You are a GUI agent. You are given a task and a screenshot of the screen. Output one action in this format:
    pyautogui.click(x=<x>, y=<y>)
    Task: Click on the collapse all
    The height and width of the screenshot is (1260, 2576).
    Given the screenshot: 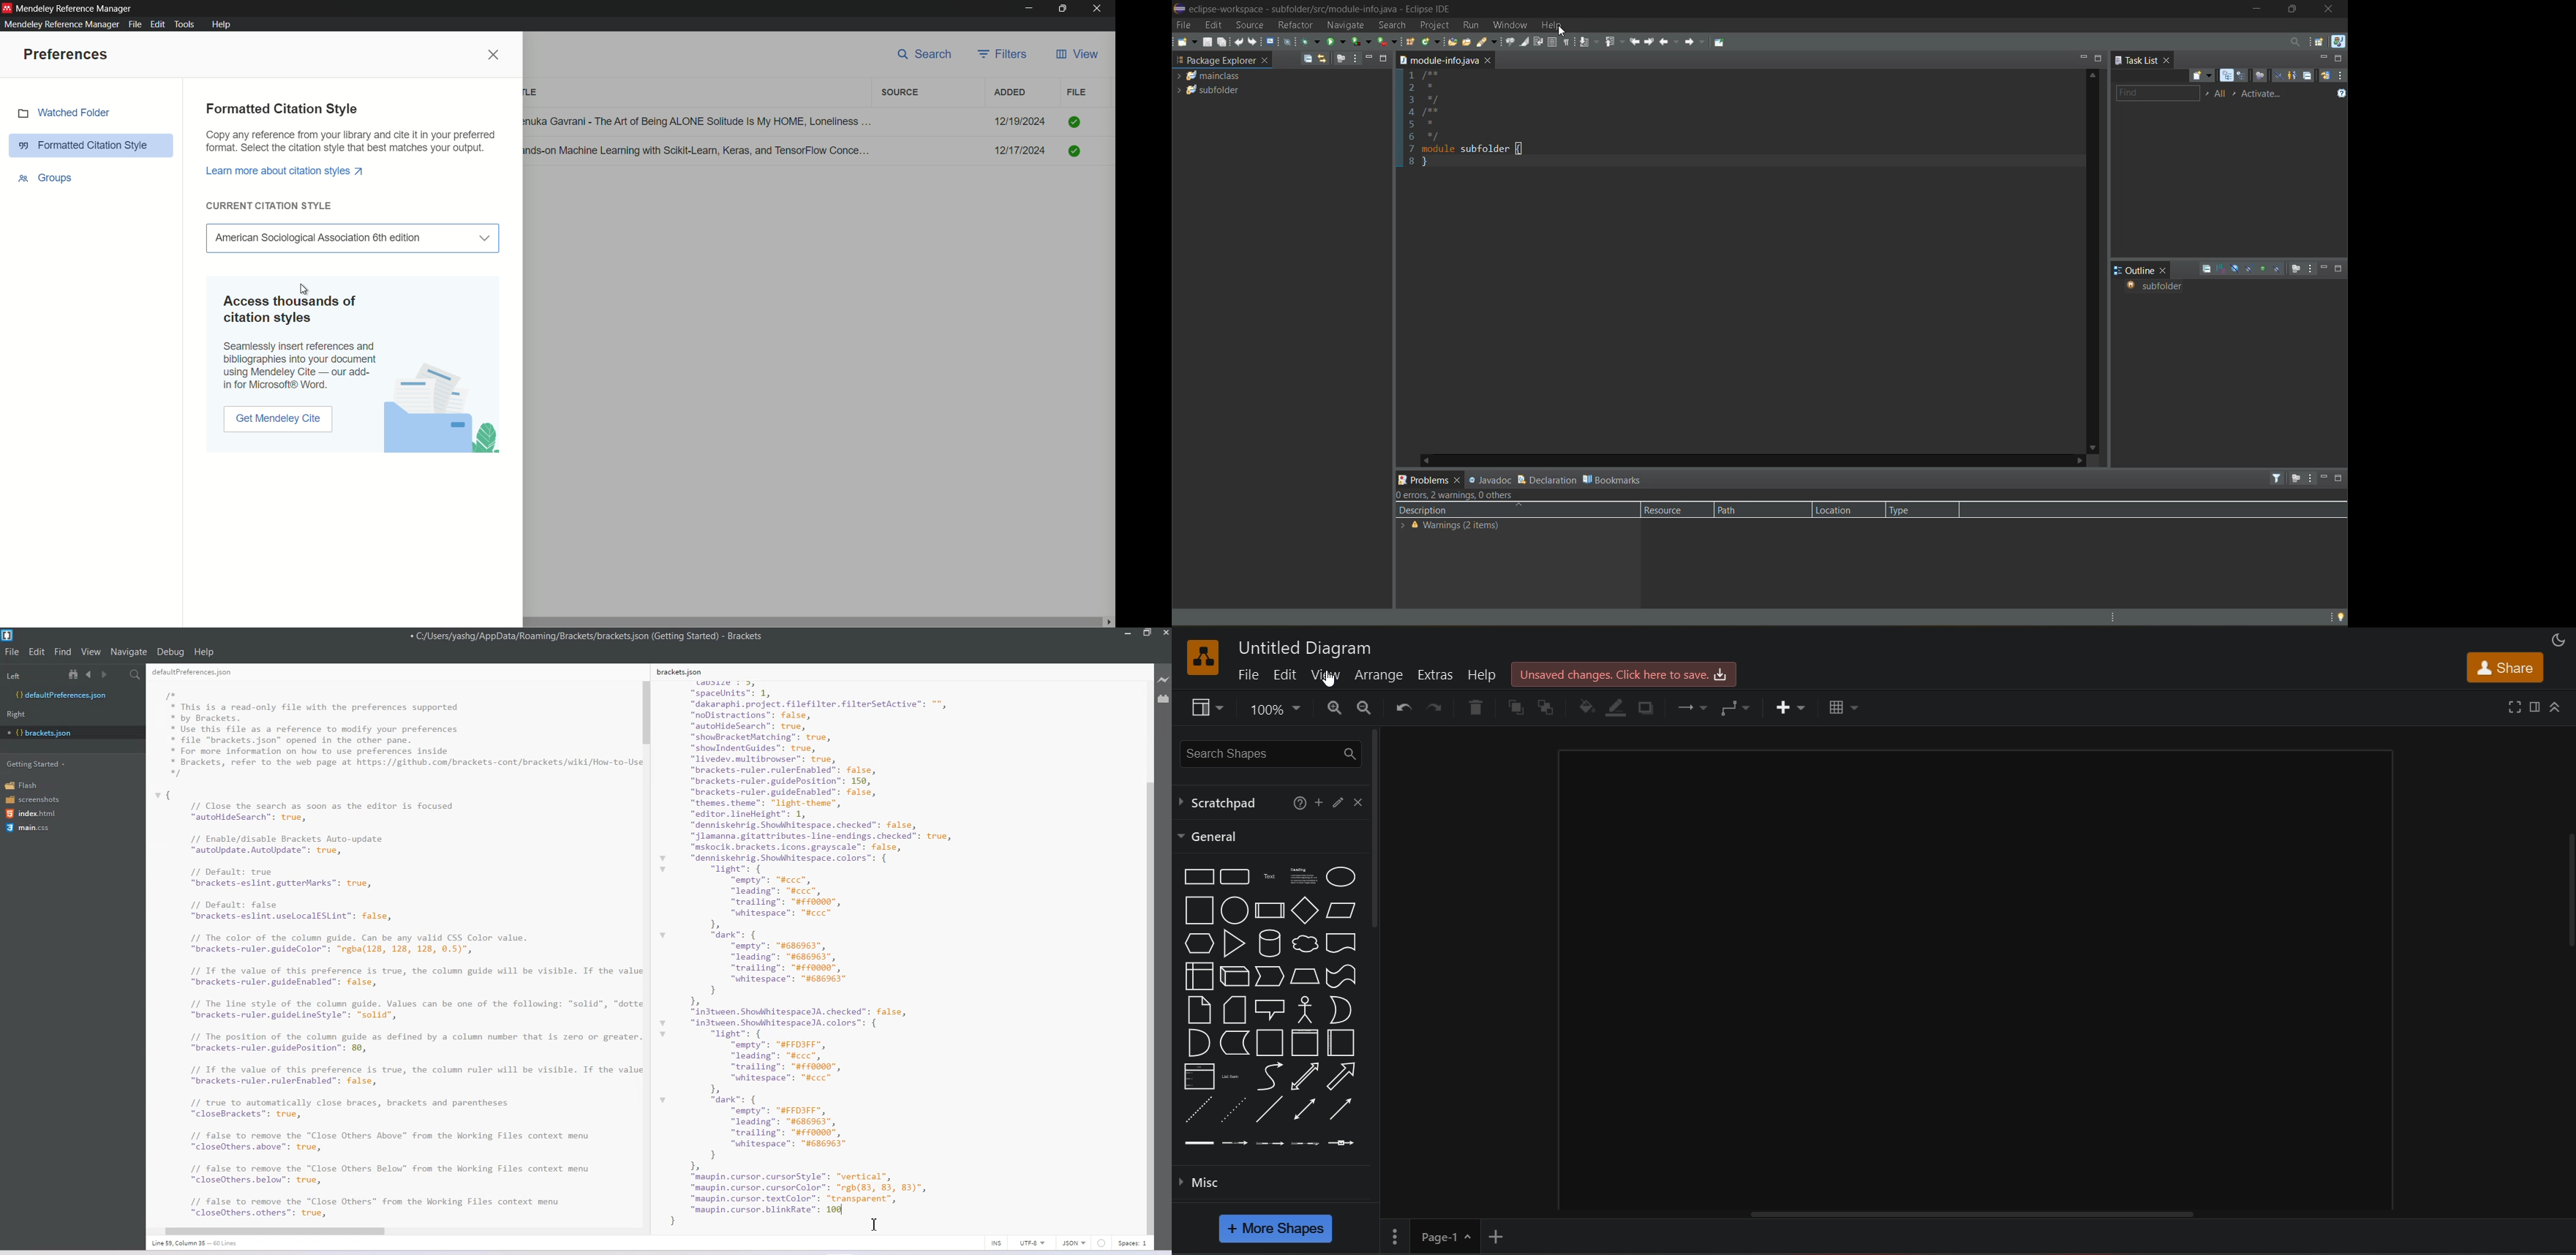 What is the action you would take?
    pyautogui.click(x=2207, y=270)
    